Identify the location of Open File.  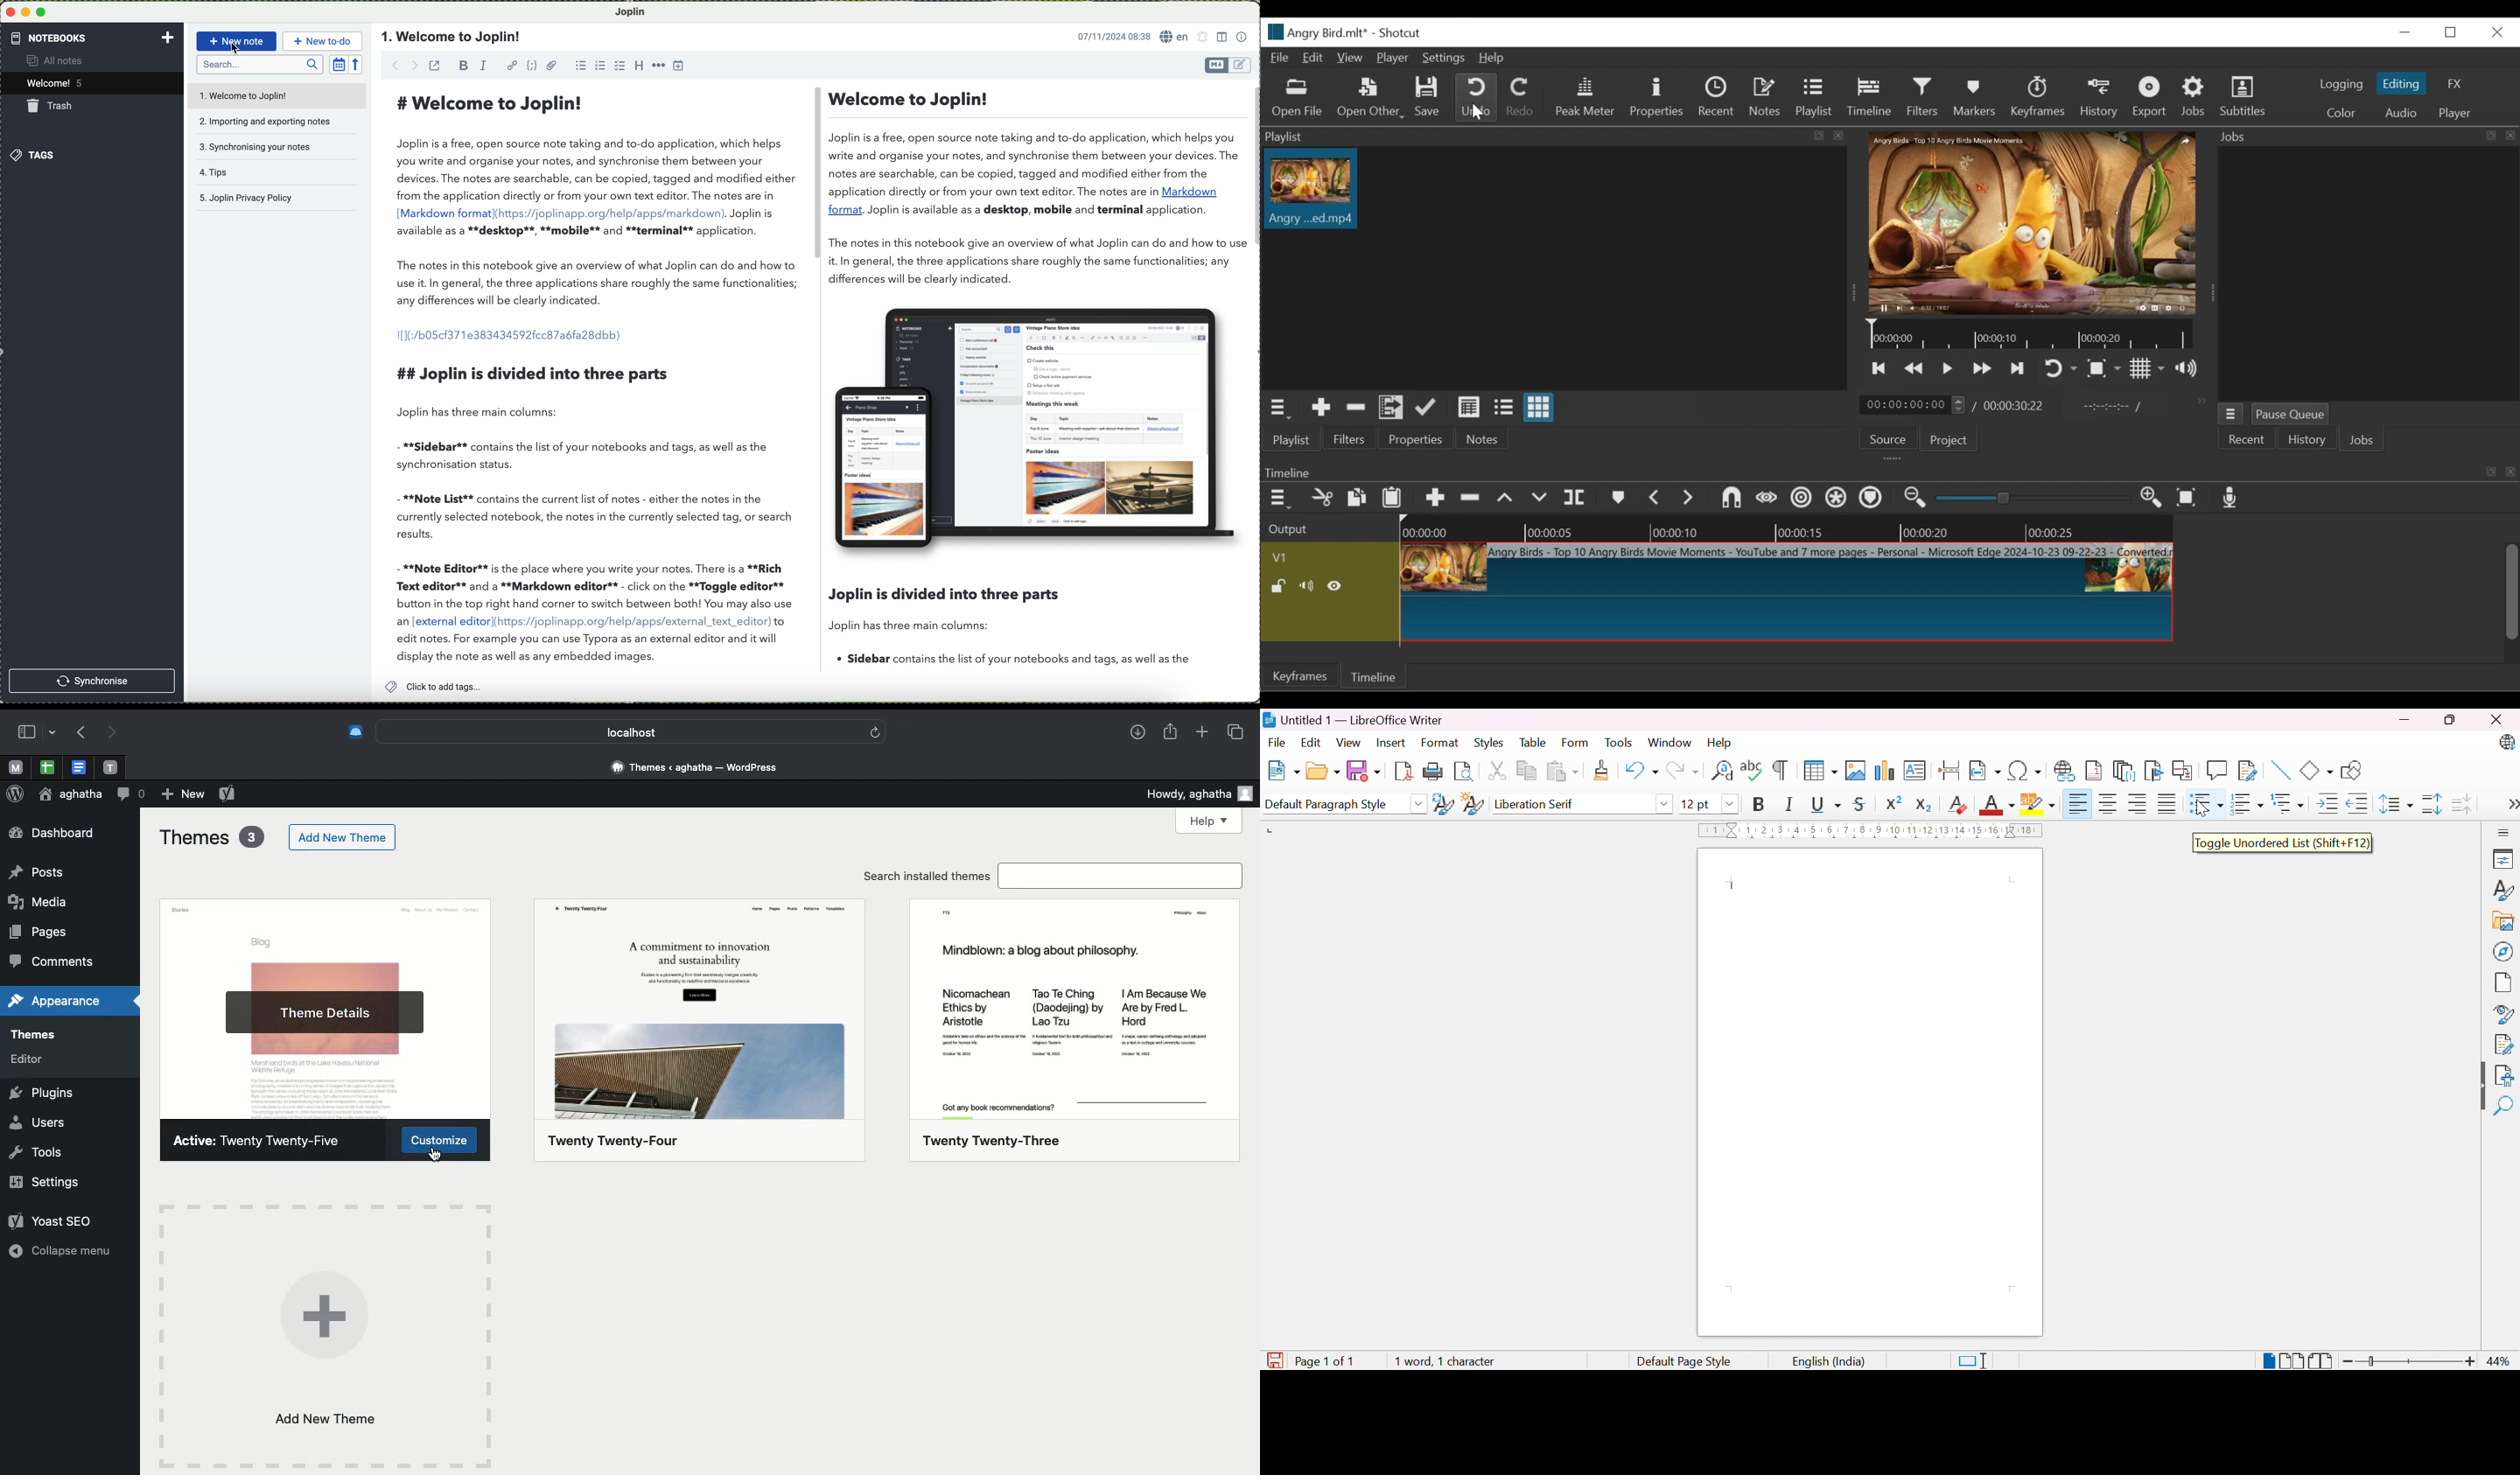
(1294, 97).